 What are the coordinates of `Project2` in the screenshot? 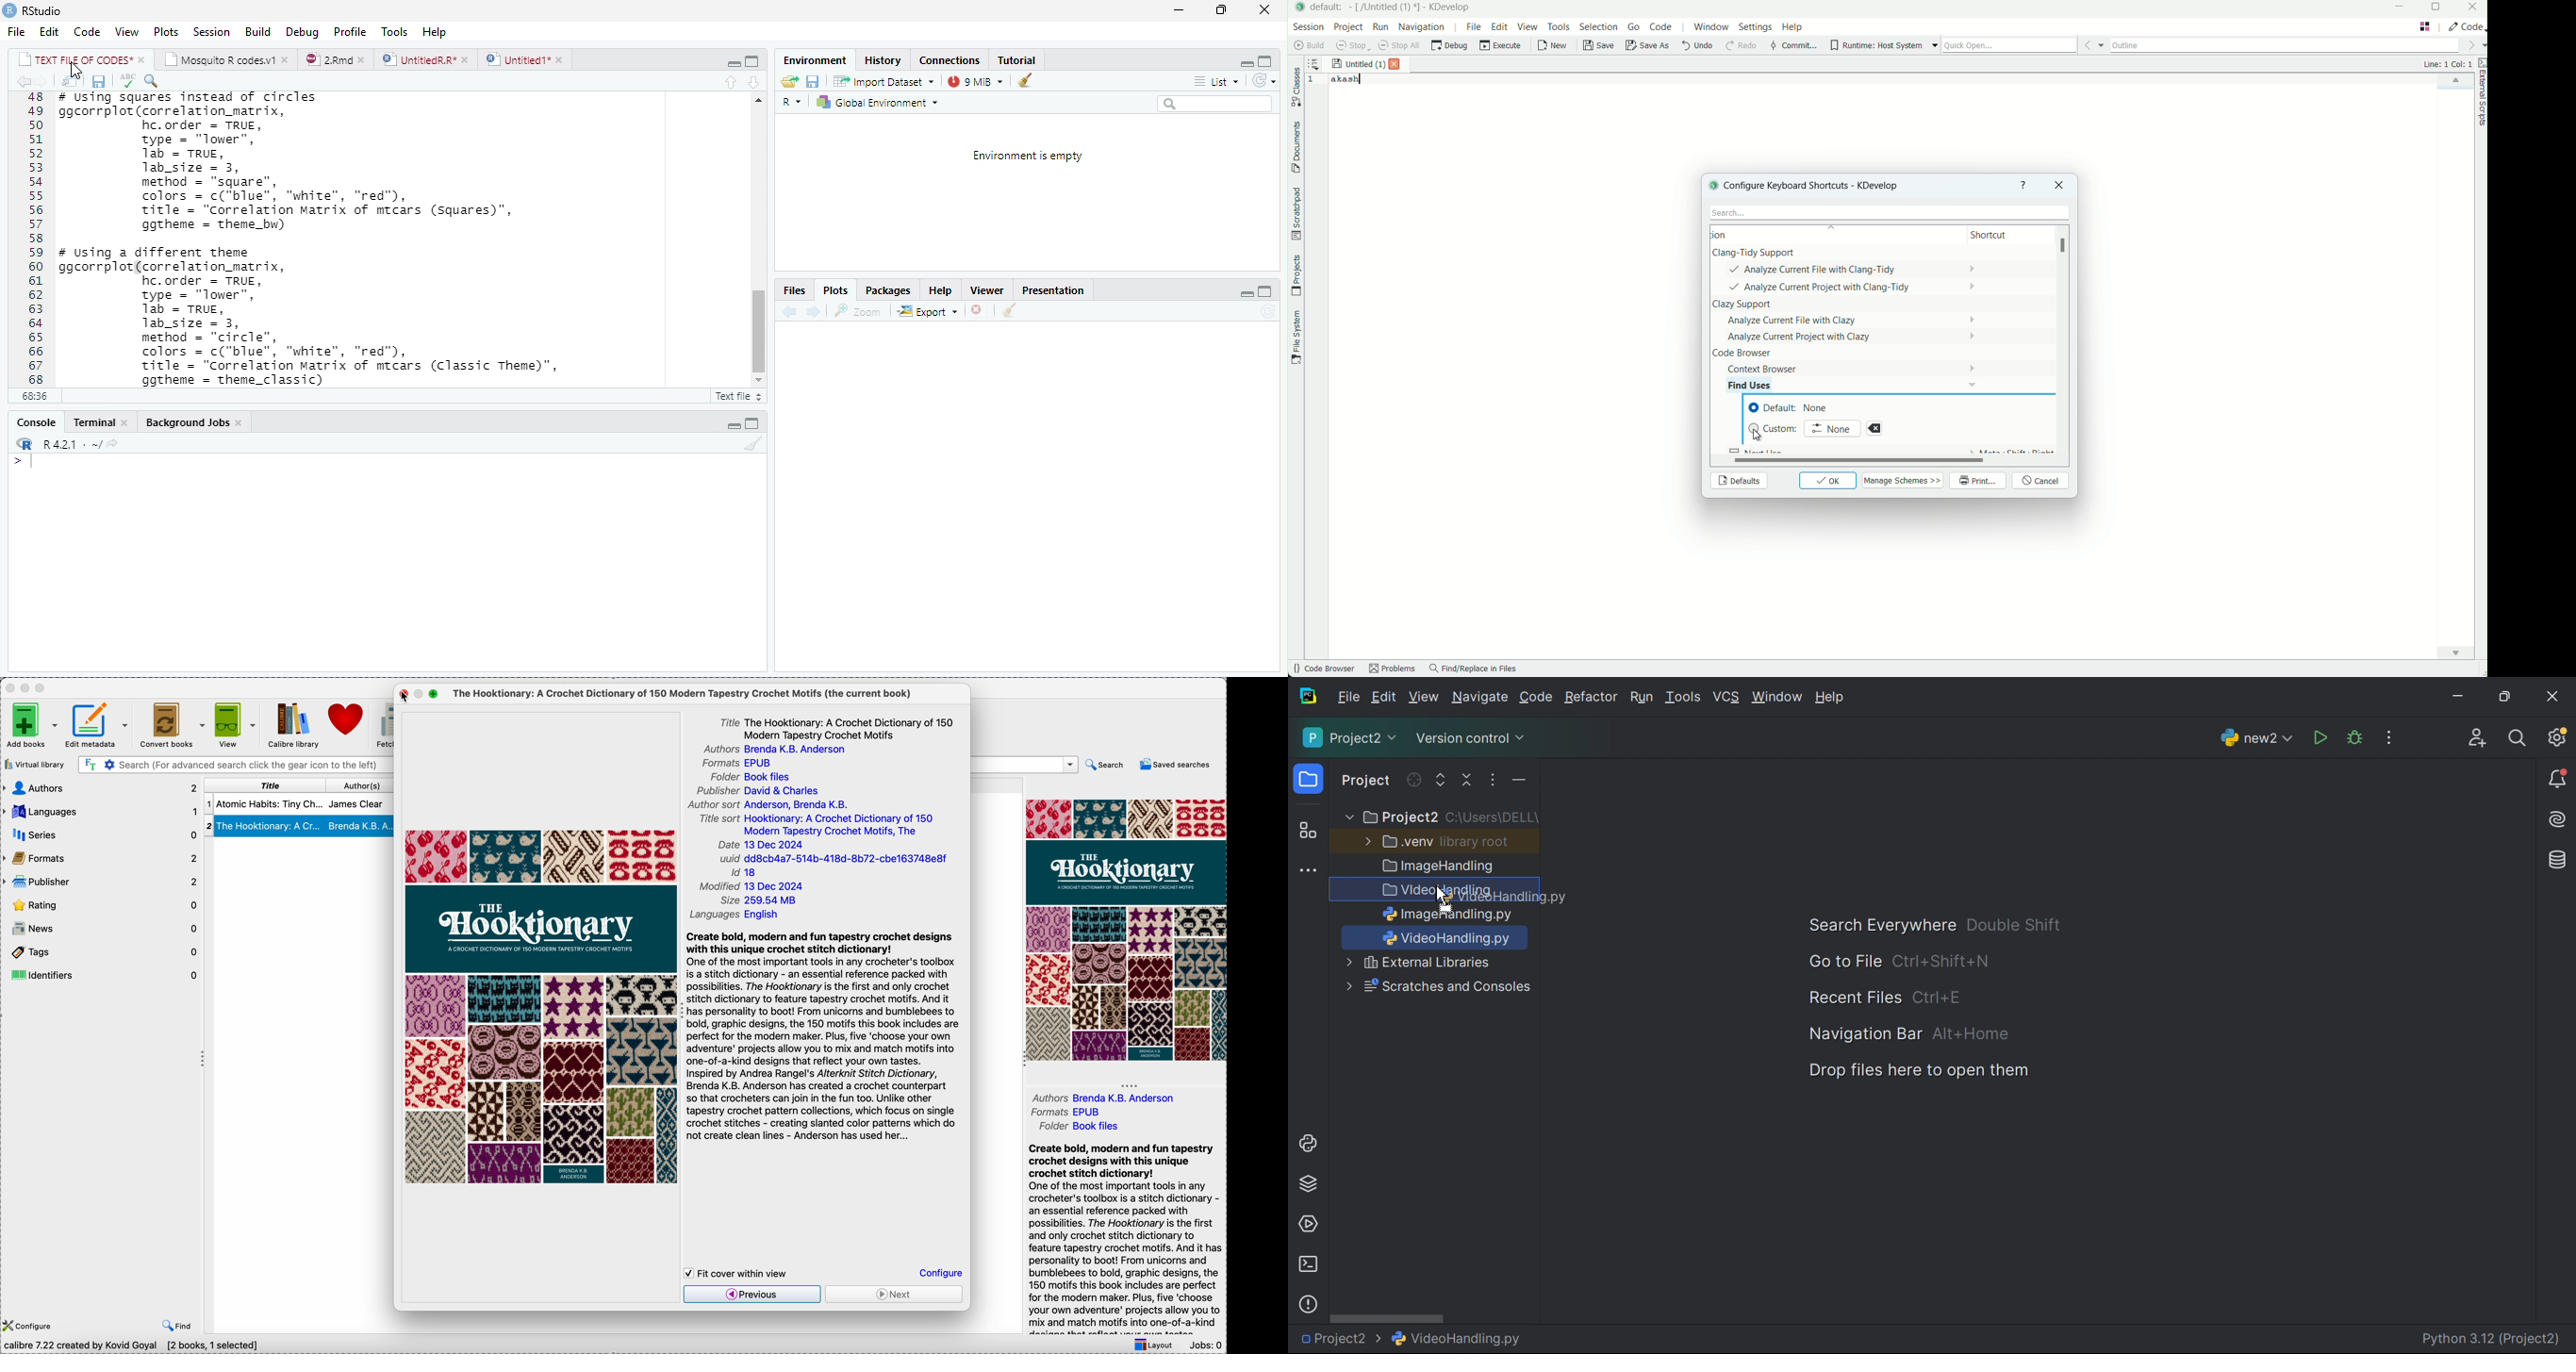 It's located at (1341, 1339).